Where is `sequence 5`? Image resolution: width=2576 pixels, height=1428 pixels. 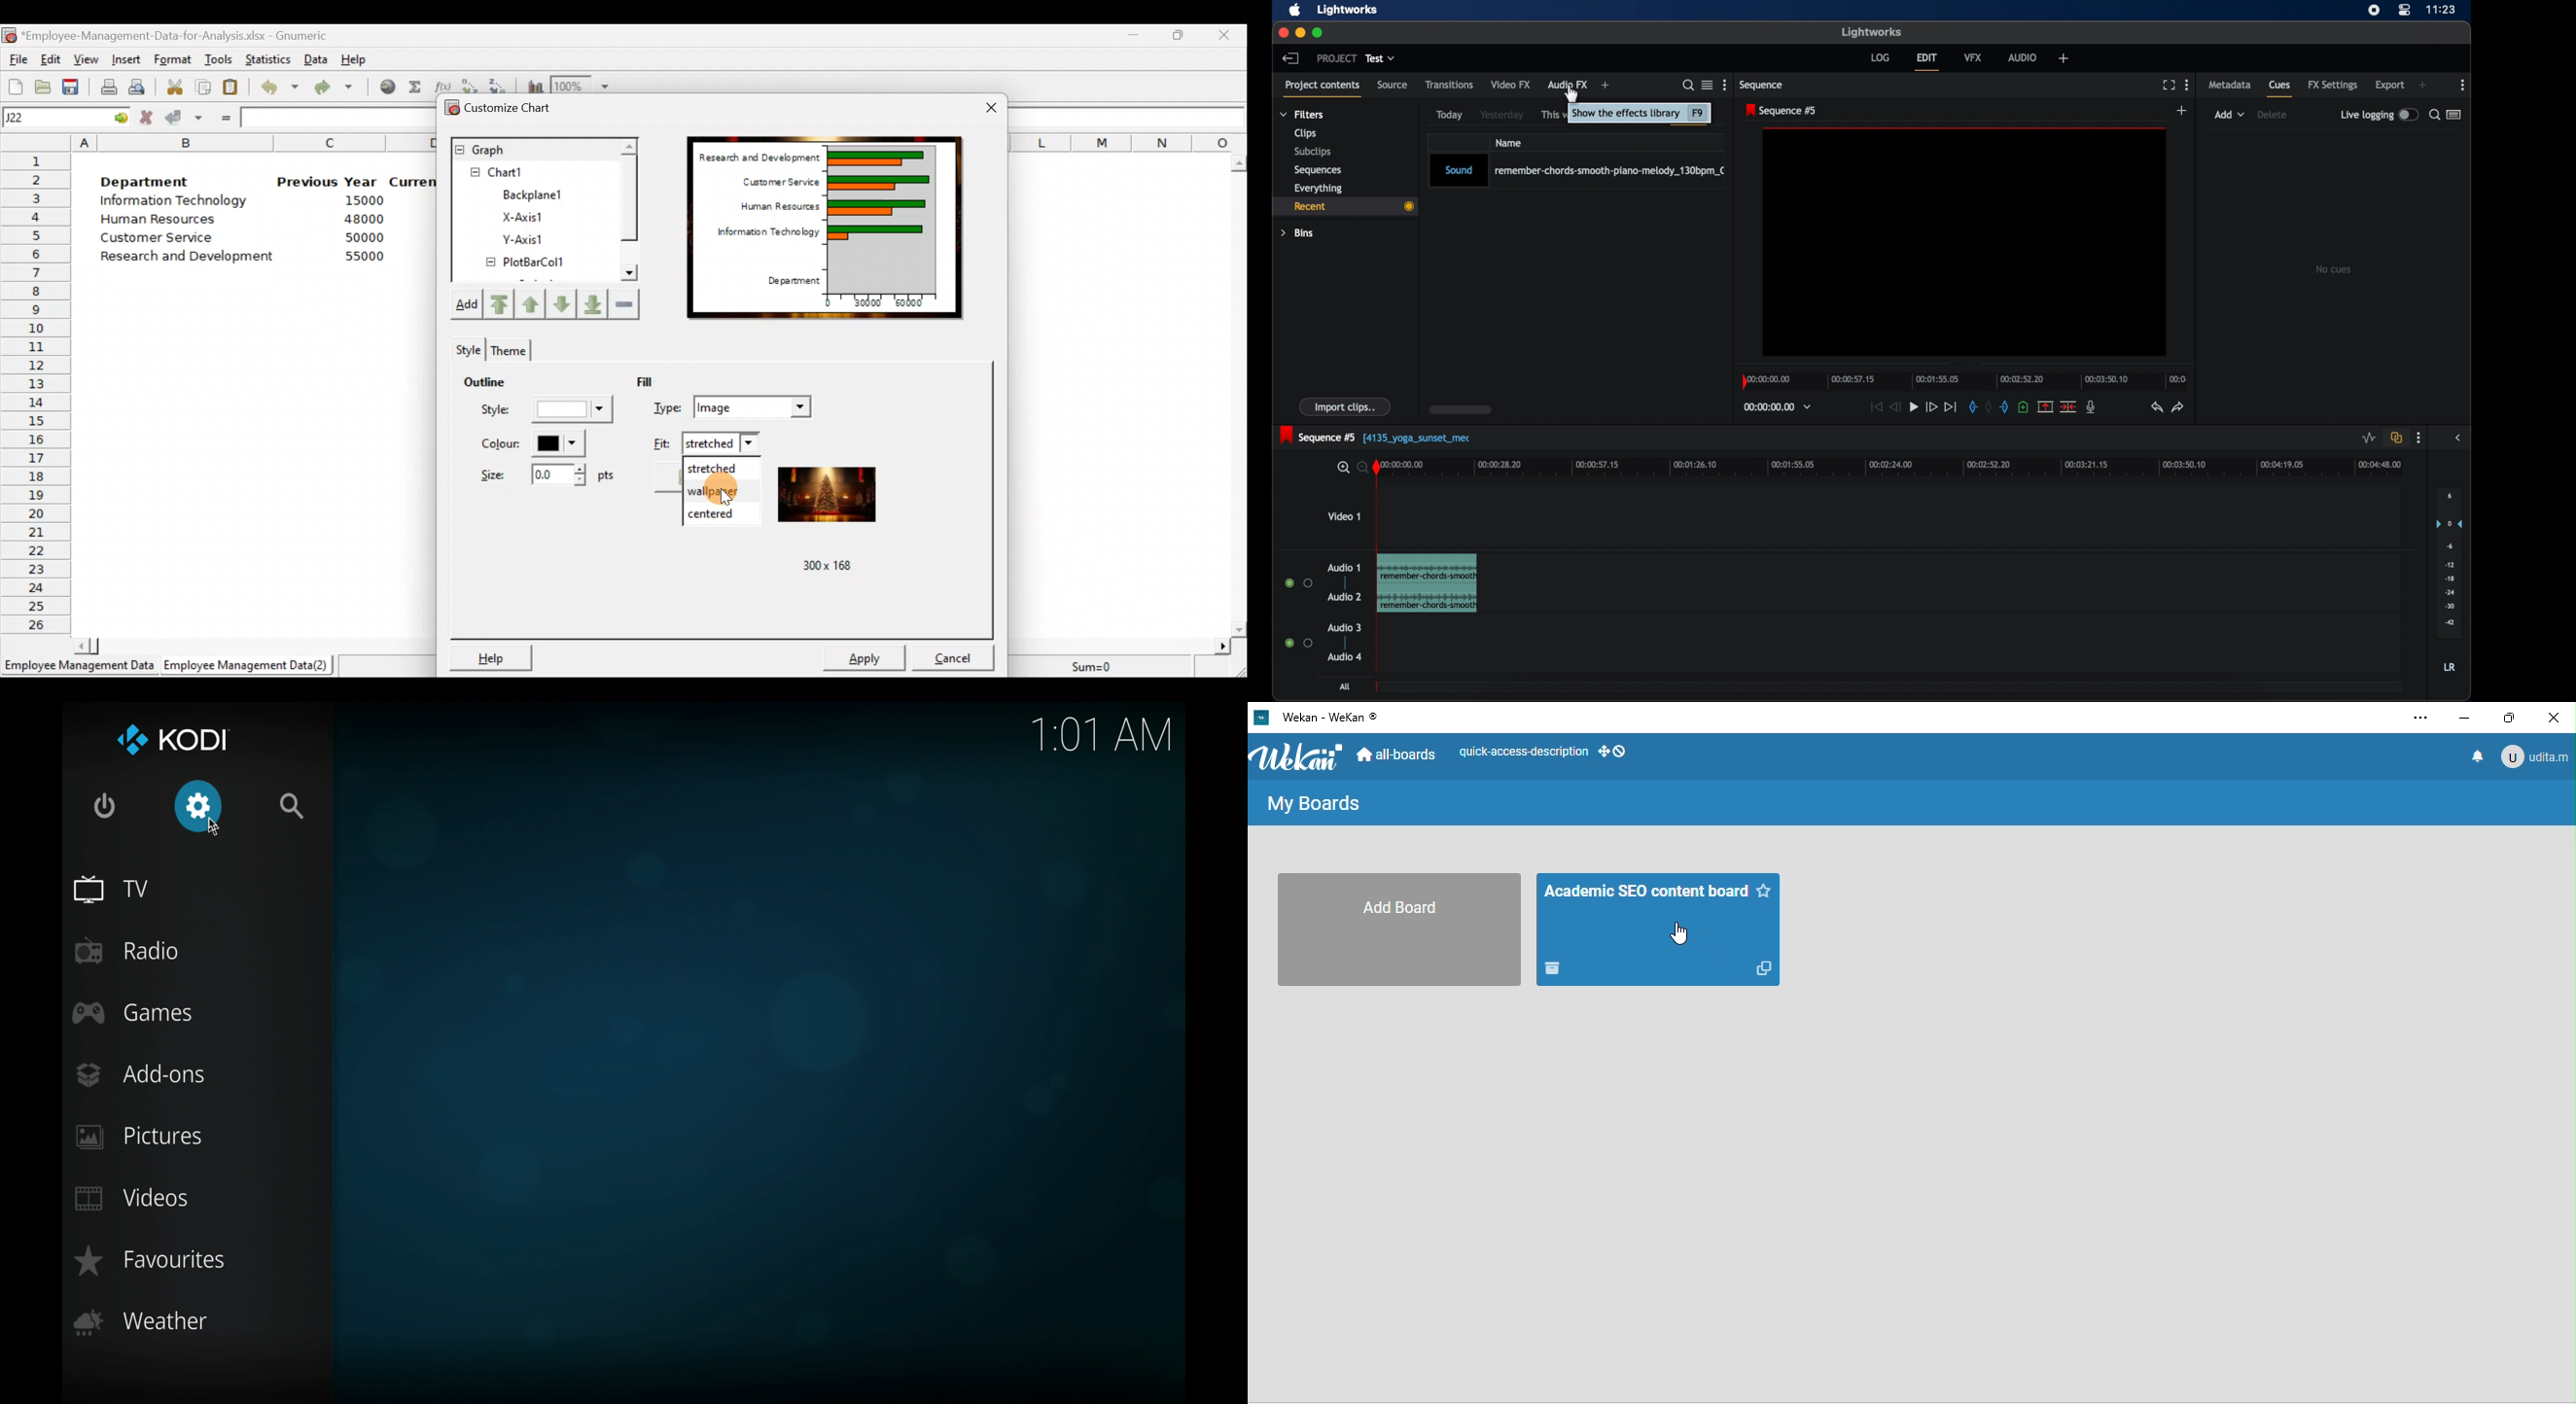
sequence 5 is located at coordinates (1376, 436).